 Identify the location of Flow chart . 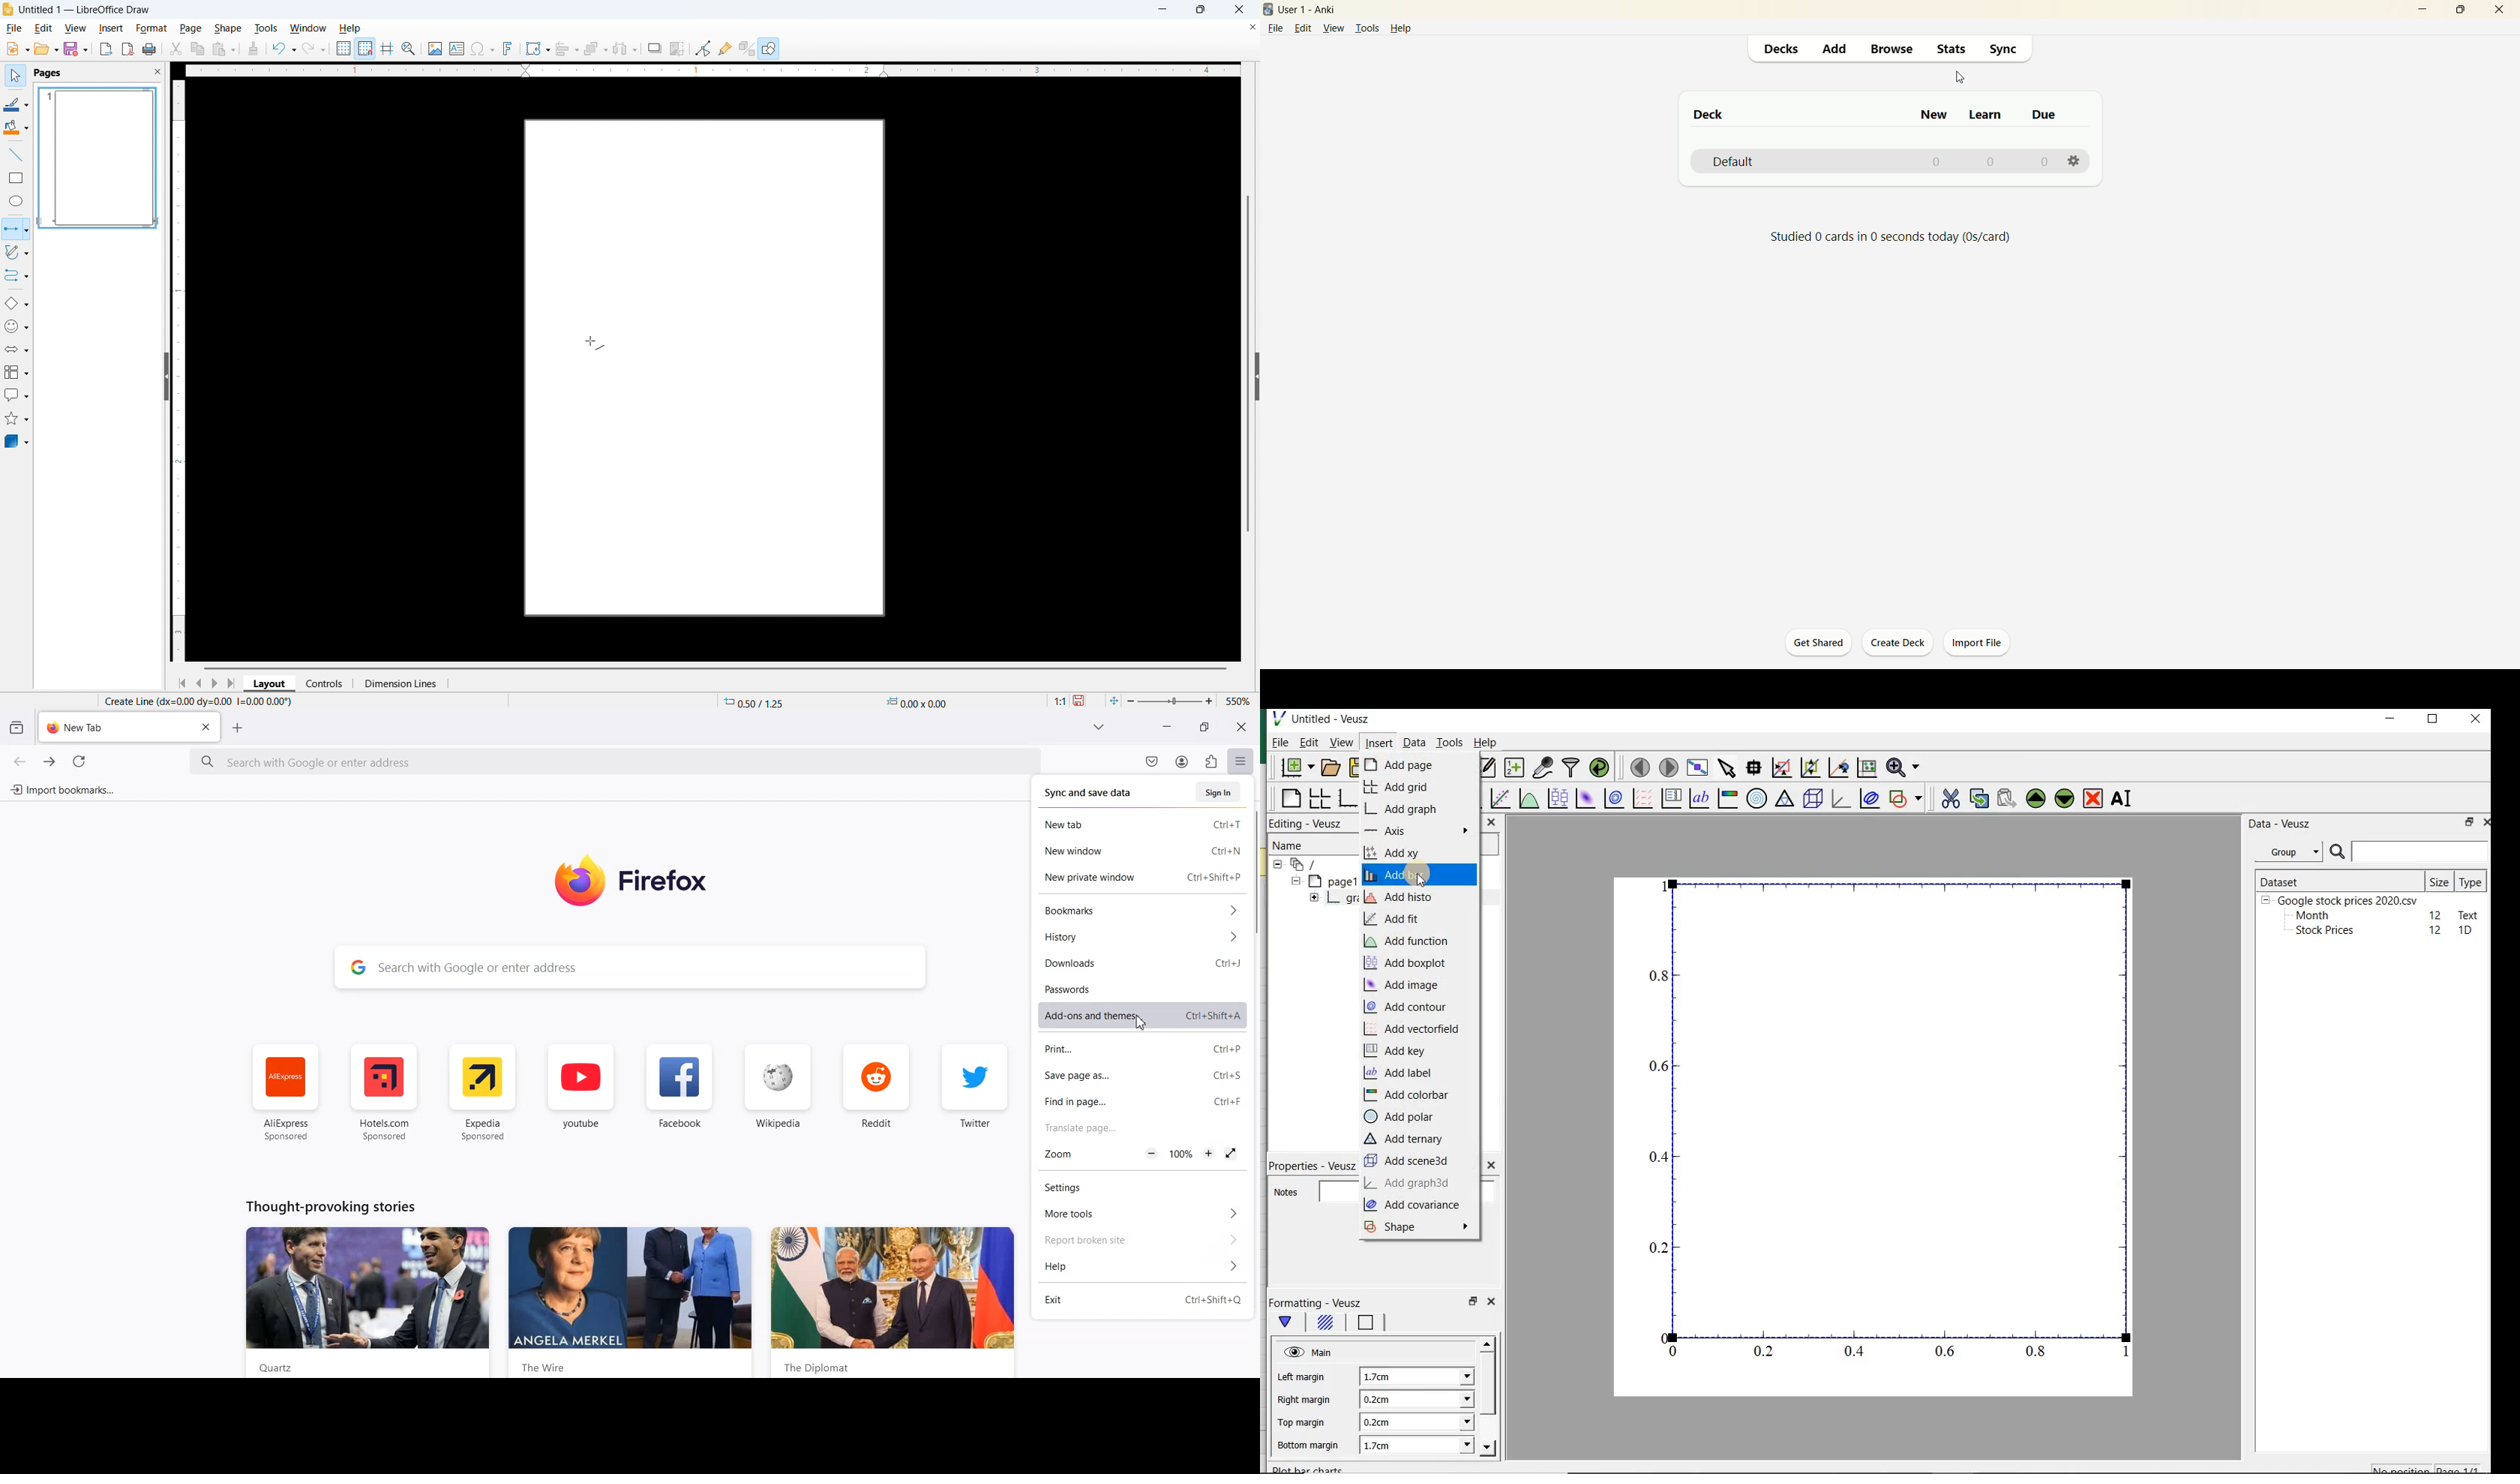
(16, 372).